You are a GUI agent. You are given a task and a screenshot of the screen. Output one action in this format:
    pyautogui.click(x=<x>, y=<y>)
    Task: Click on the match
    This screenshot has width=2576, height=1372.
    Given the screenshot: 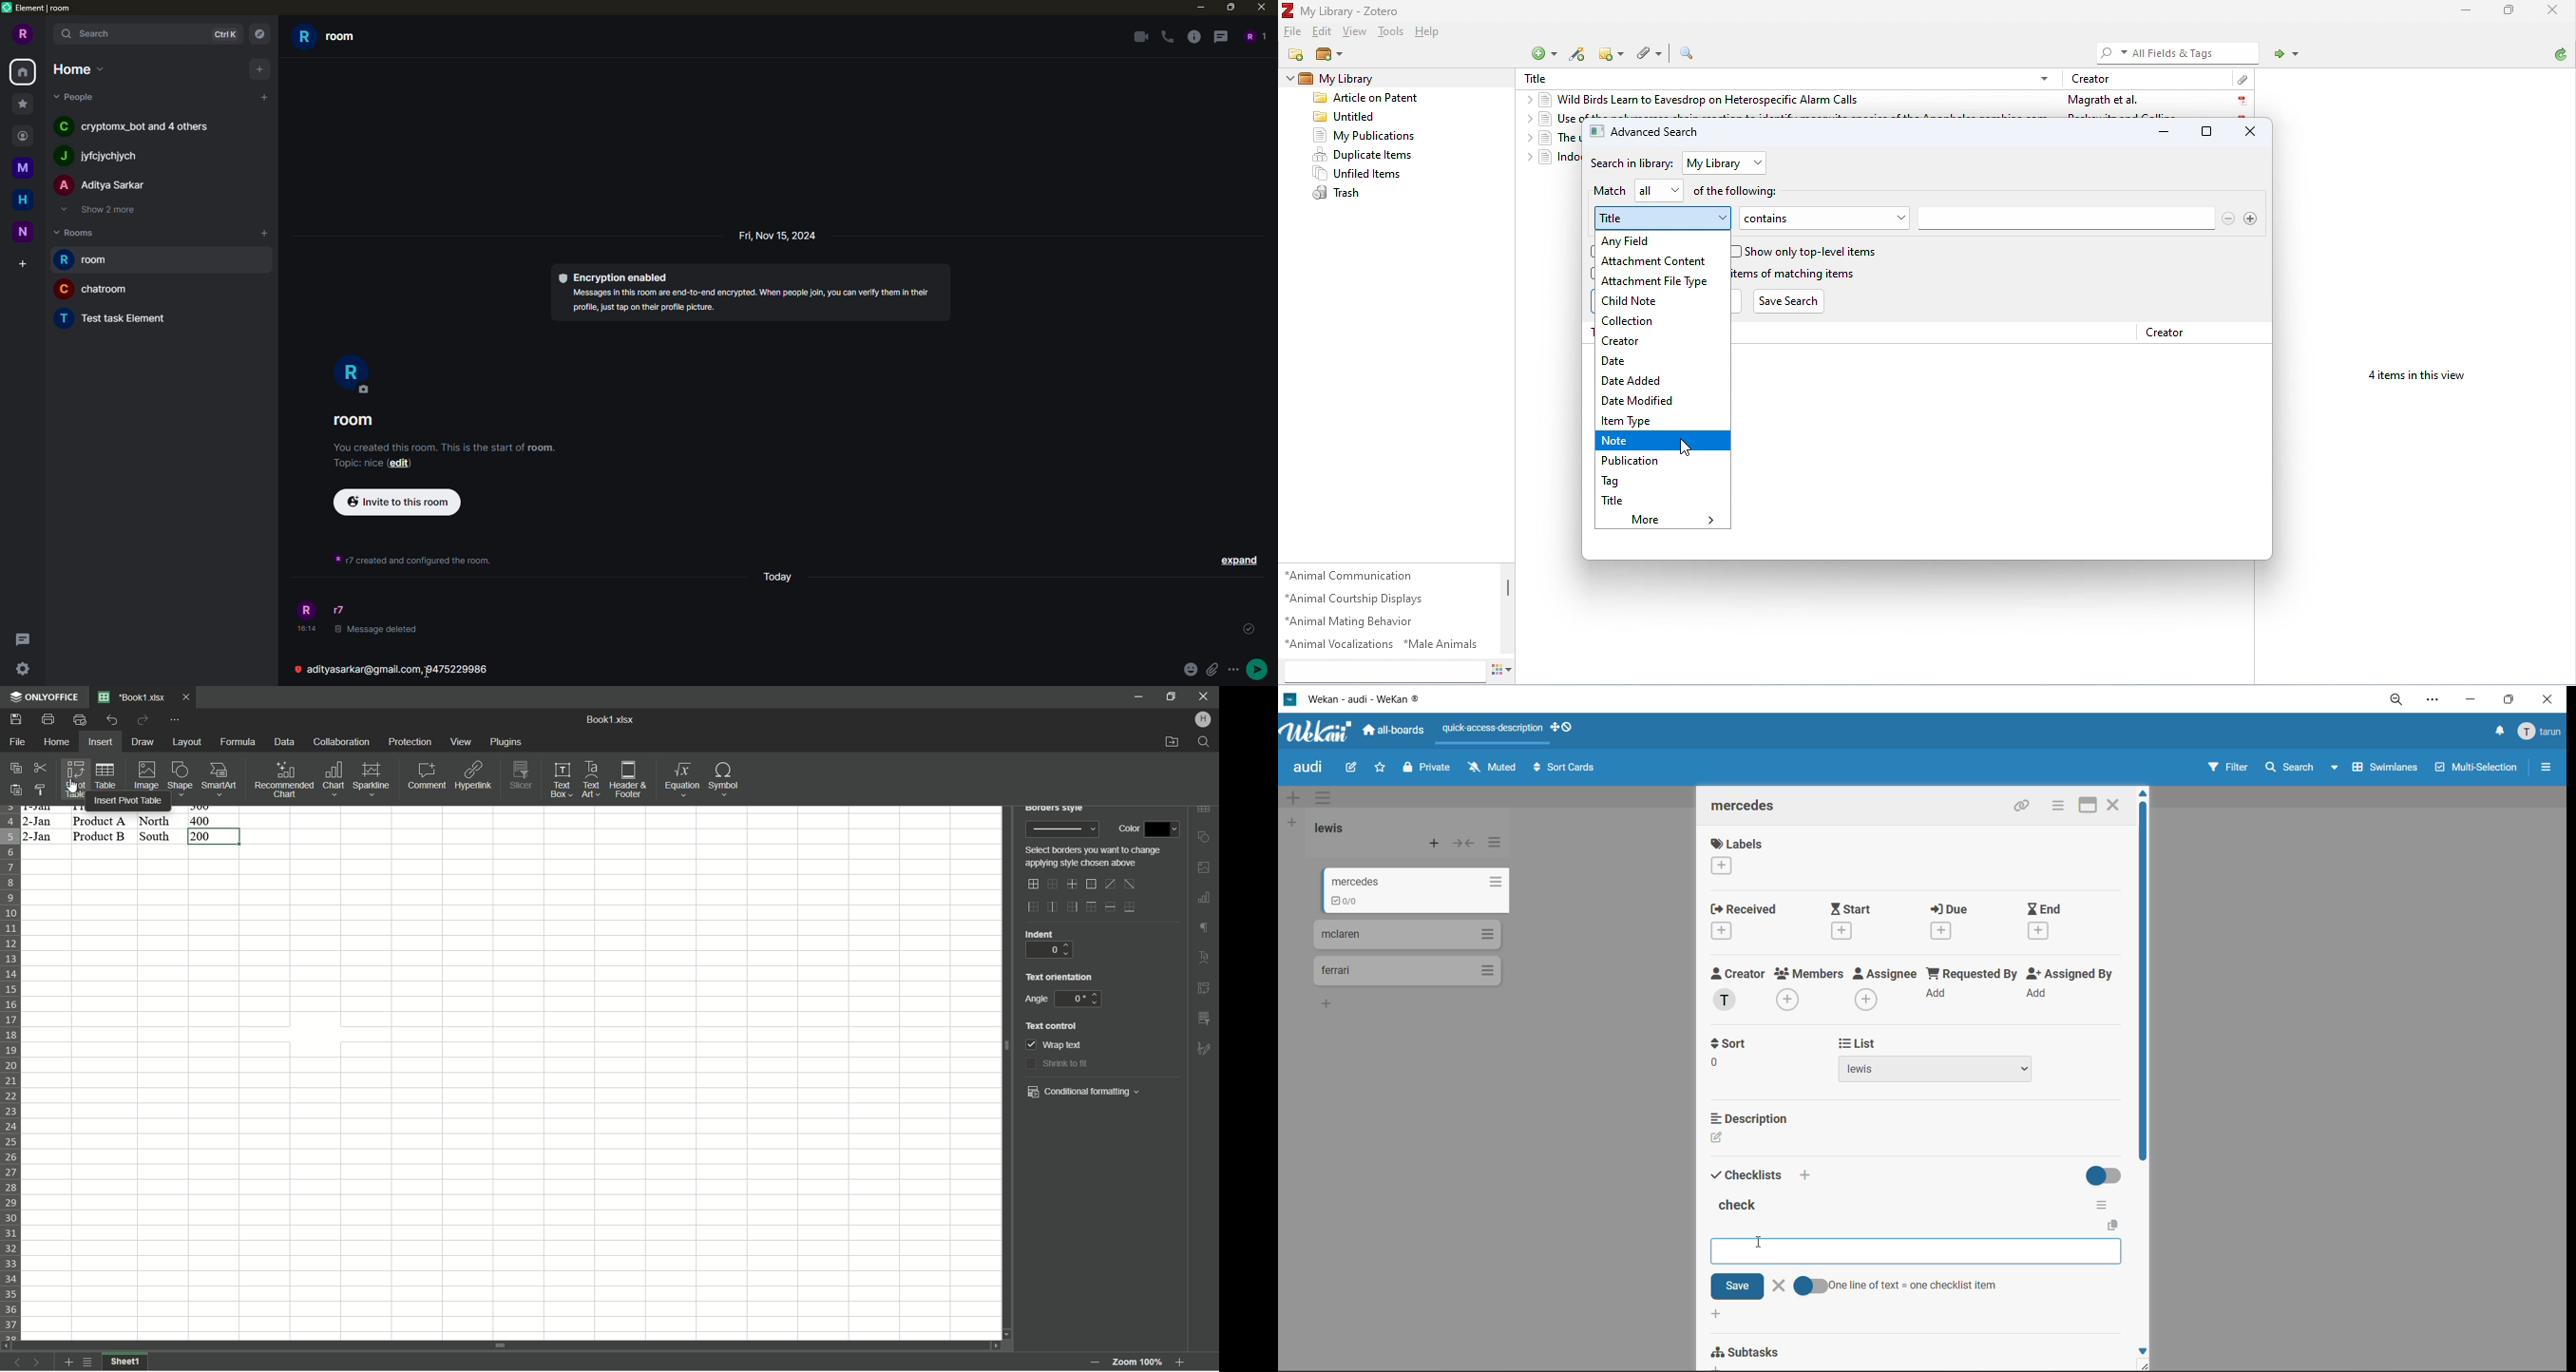 What is the action you would take?
    pyautogui.click(x=1612, y=191)
    